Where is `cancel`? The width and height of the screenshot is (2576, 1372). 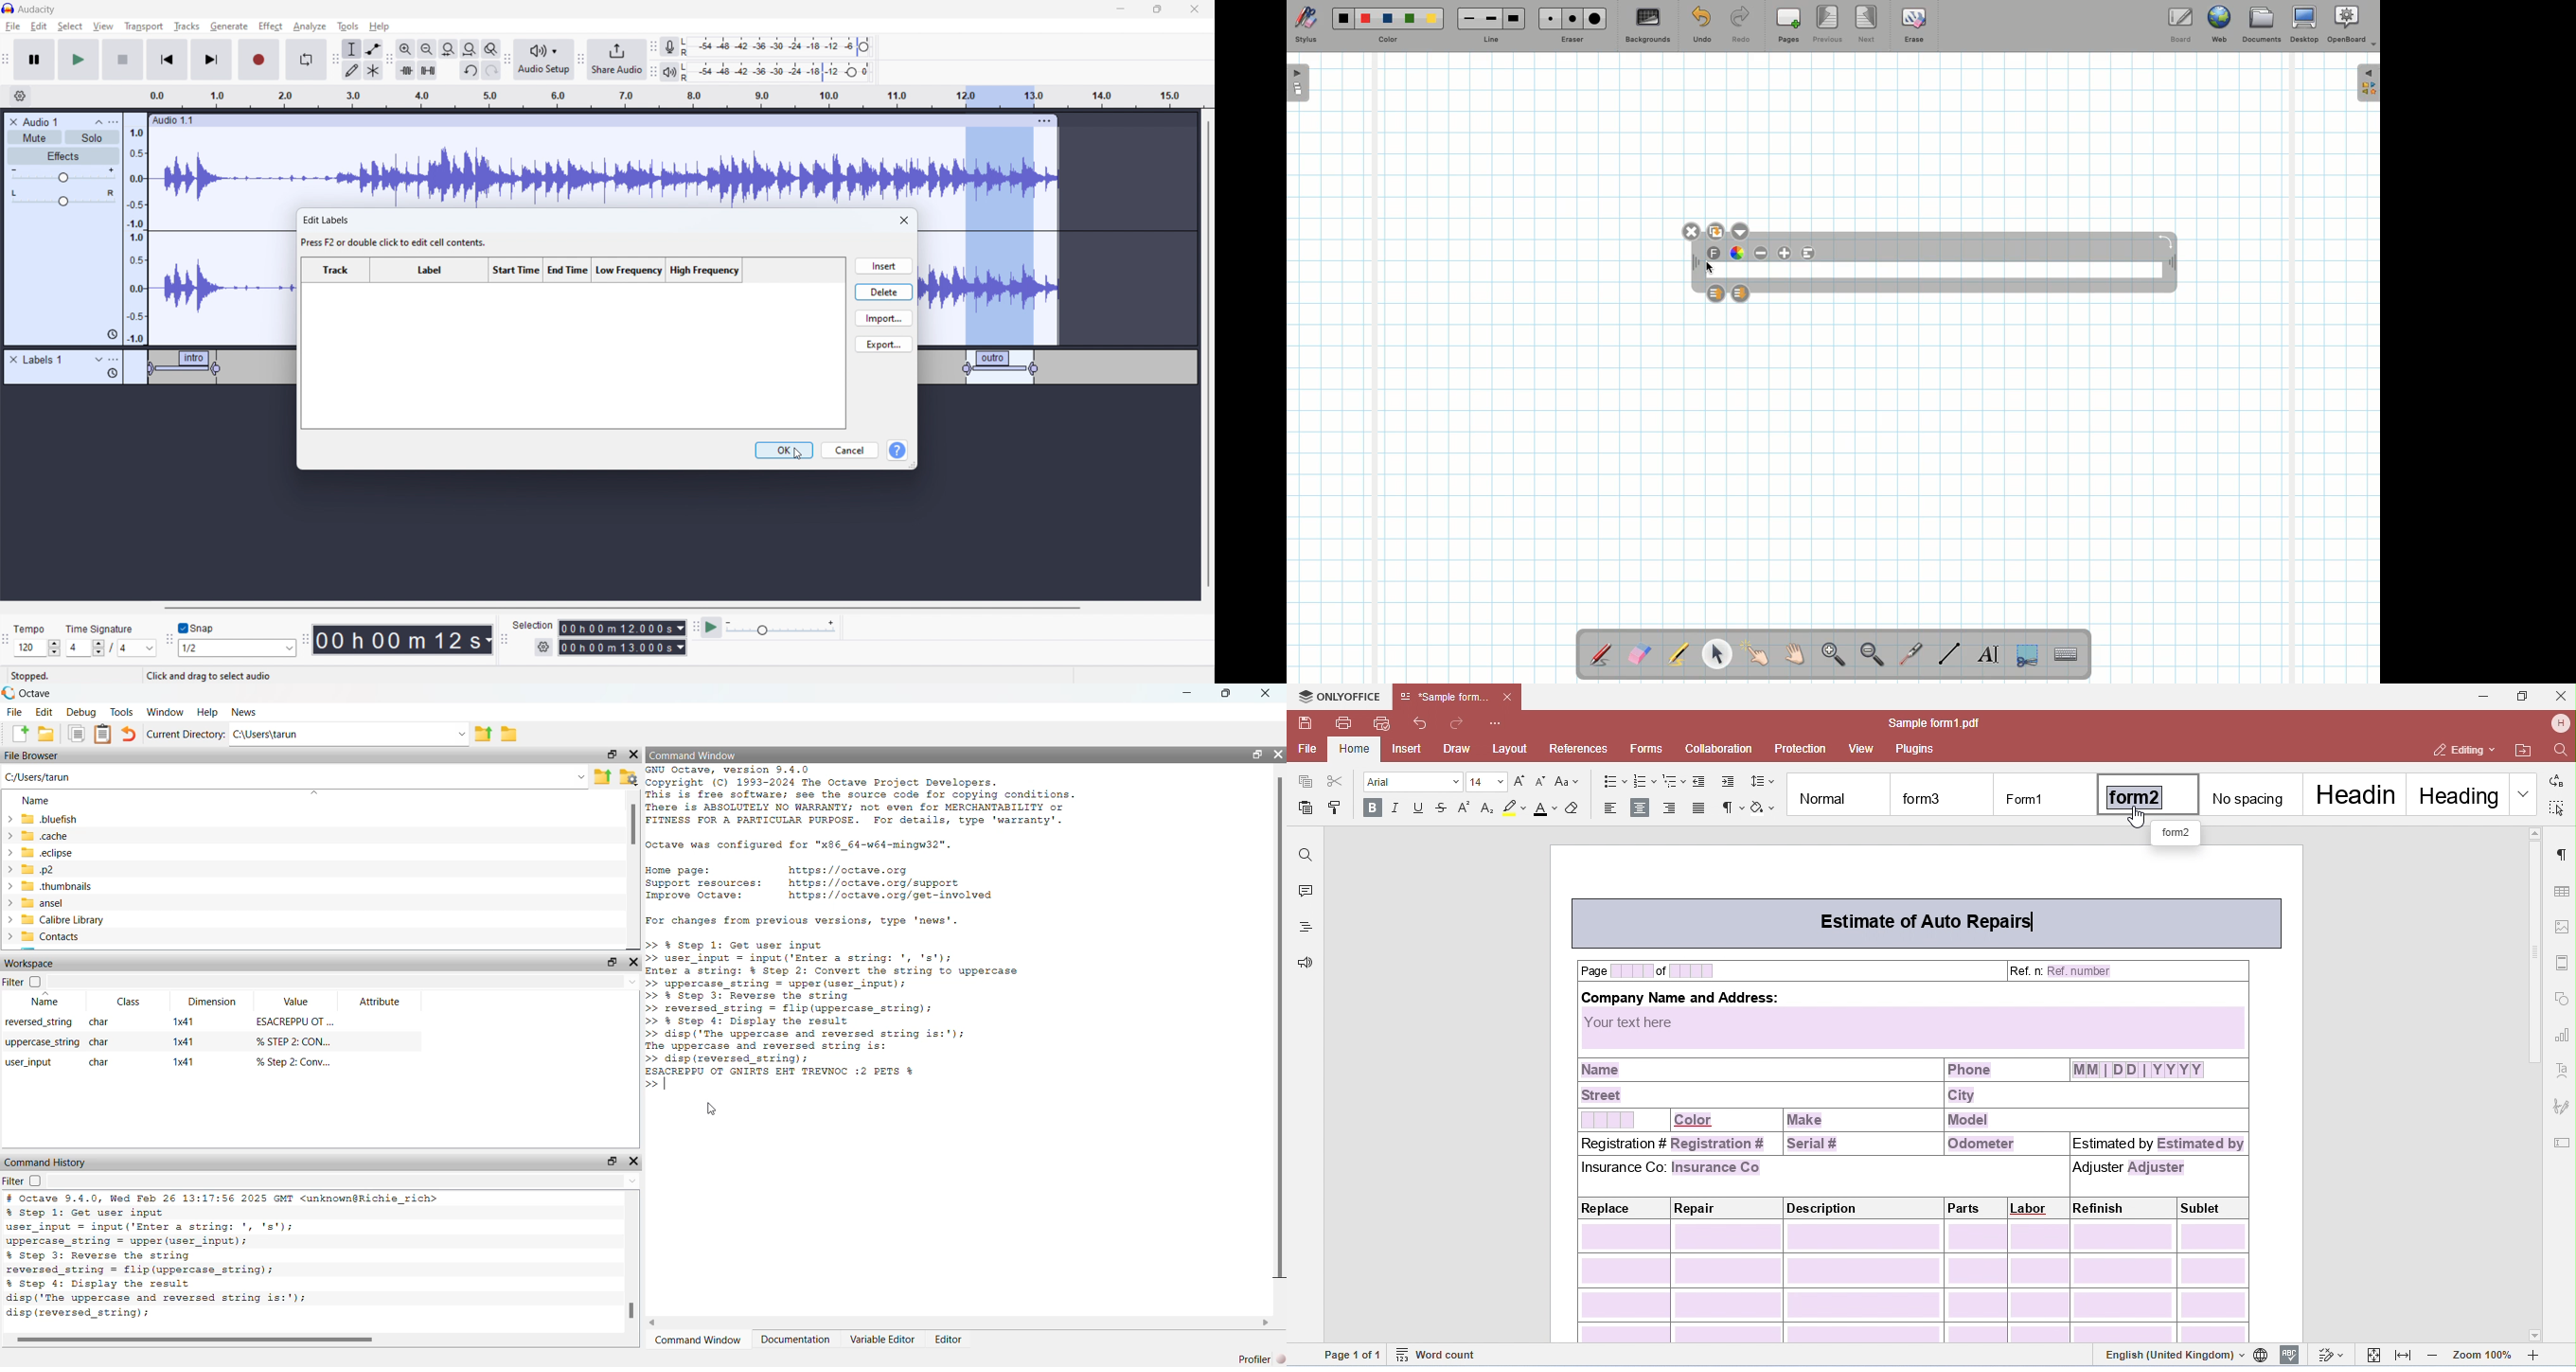 cancel is located at coordinates (850, 451).